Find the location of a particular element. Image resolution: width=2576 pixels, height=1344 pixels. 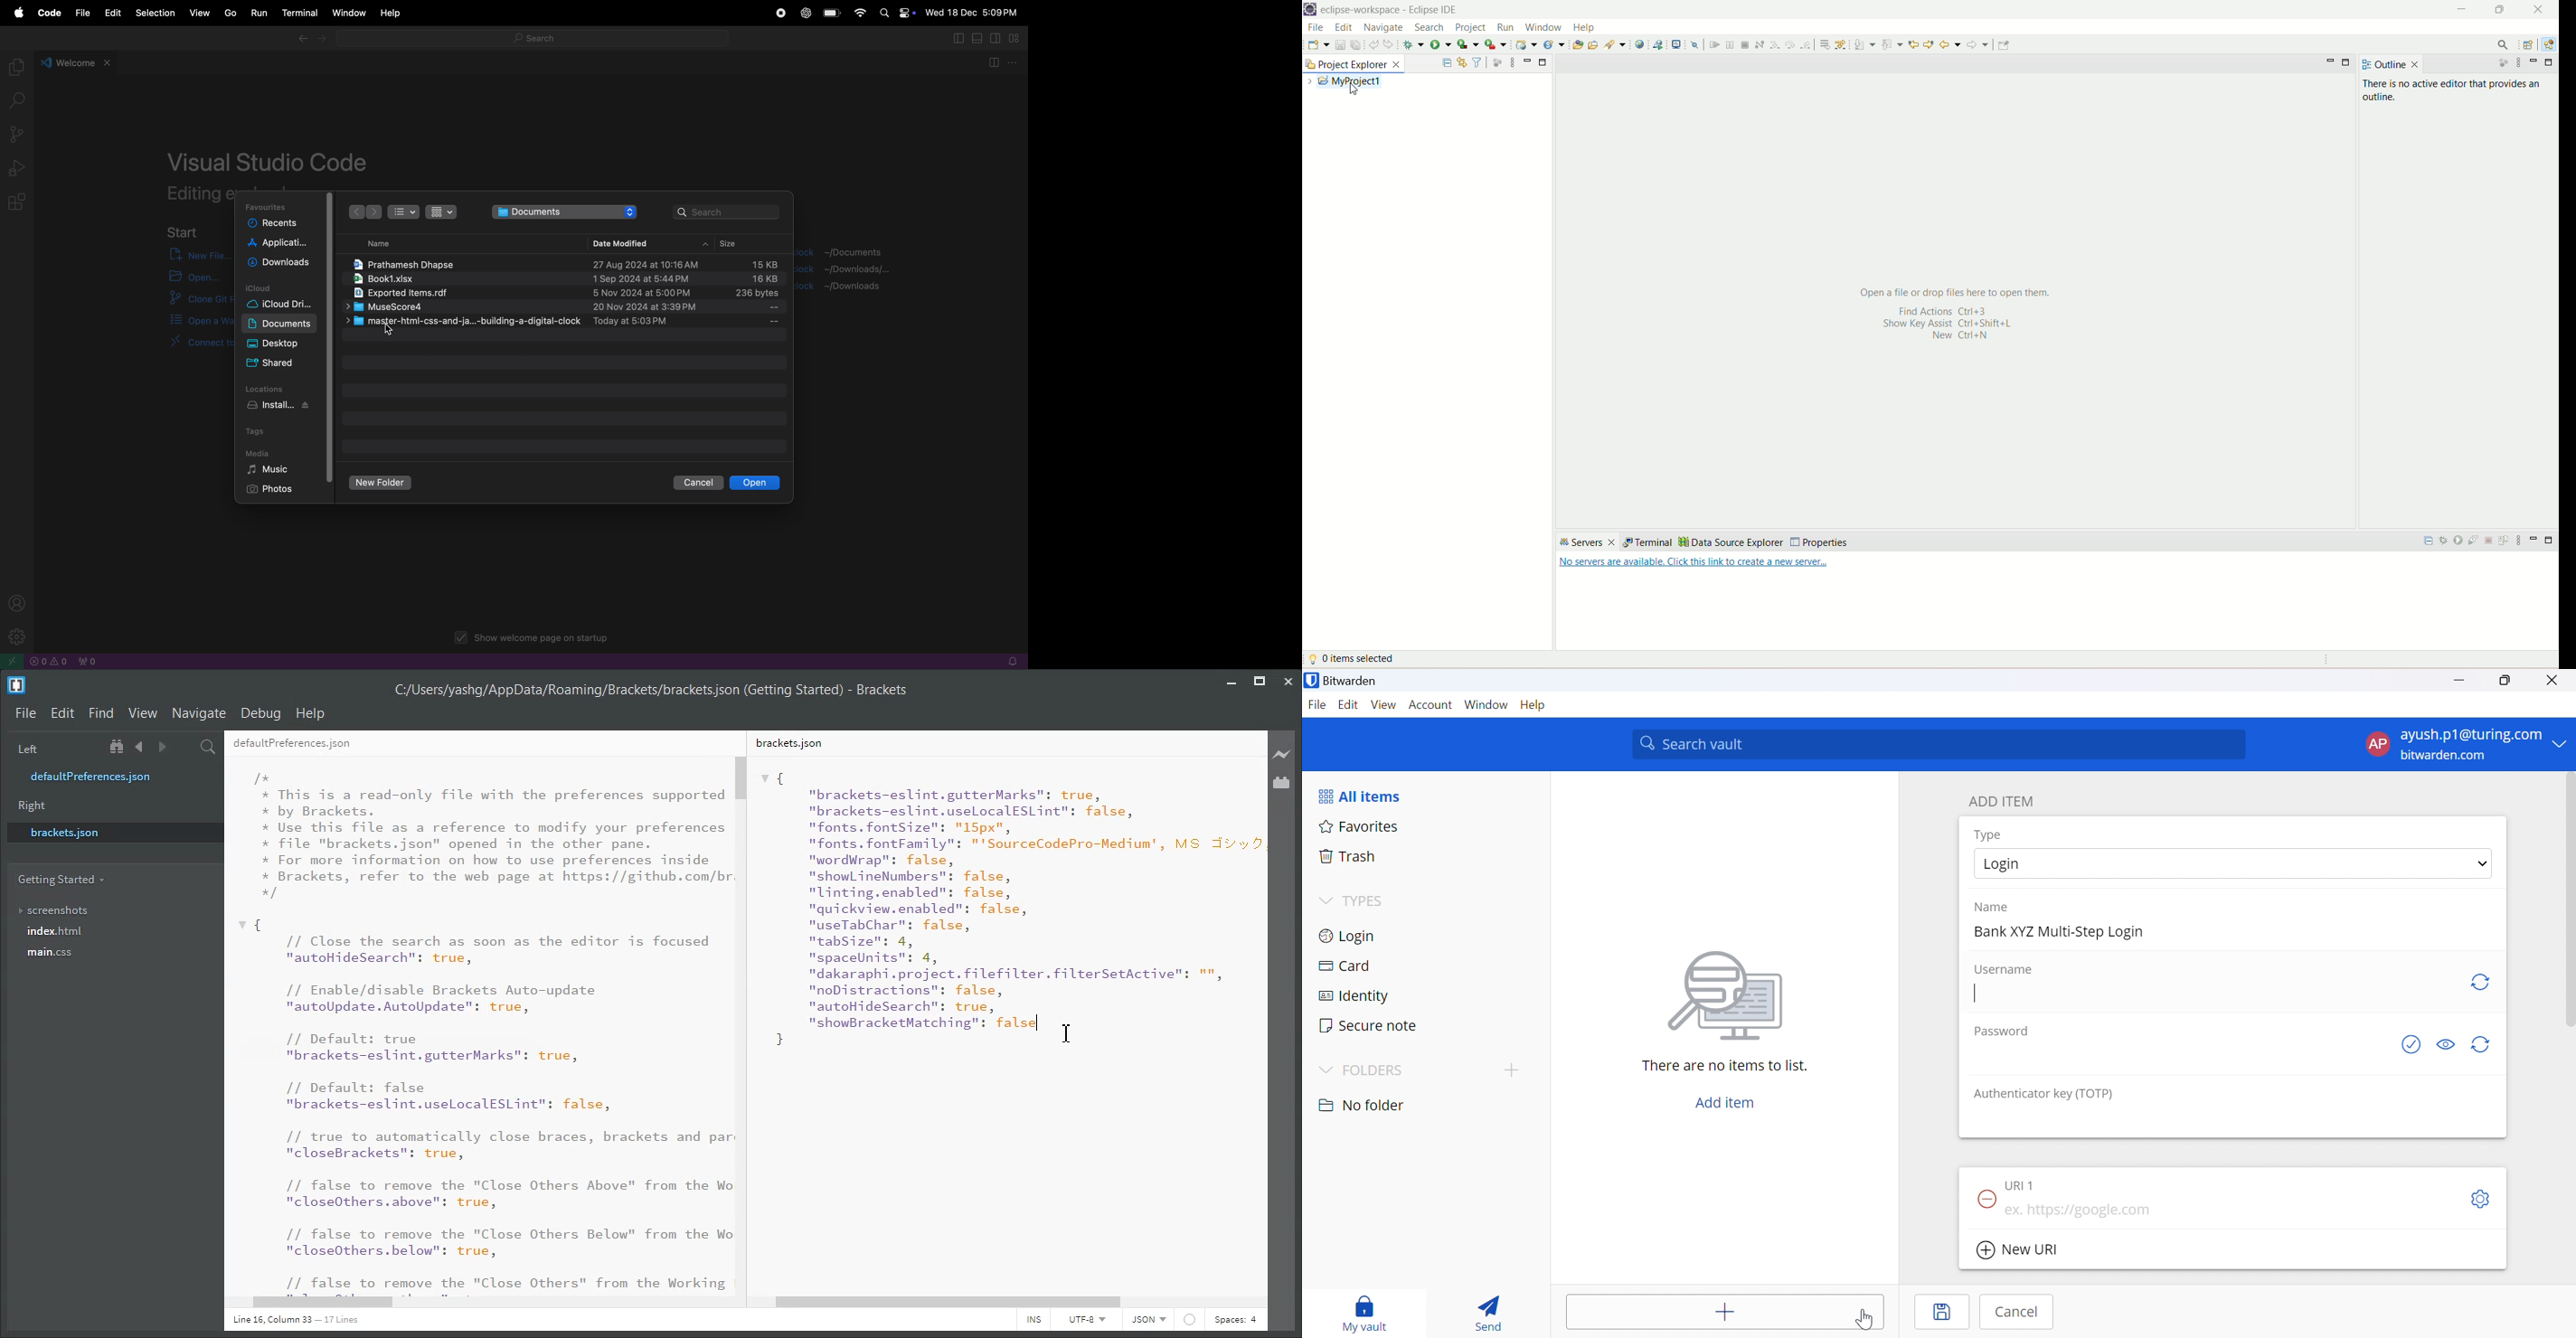

Password is located at coordinates (2004, 1030).